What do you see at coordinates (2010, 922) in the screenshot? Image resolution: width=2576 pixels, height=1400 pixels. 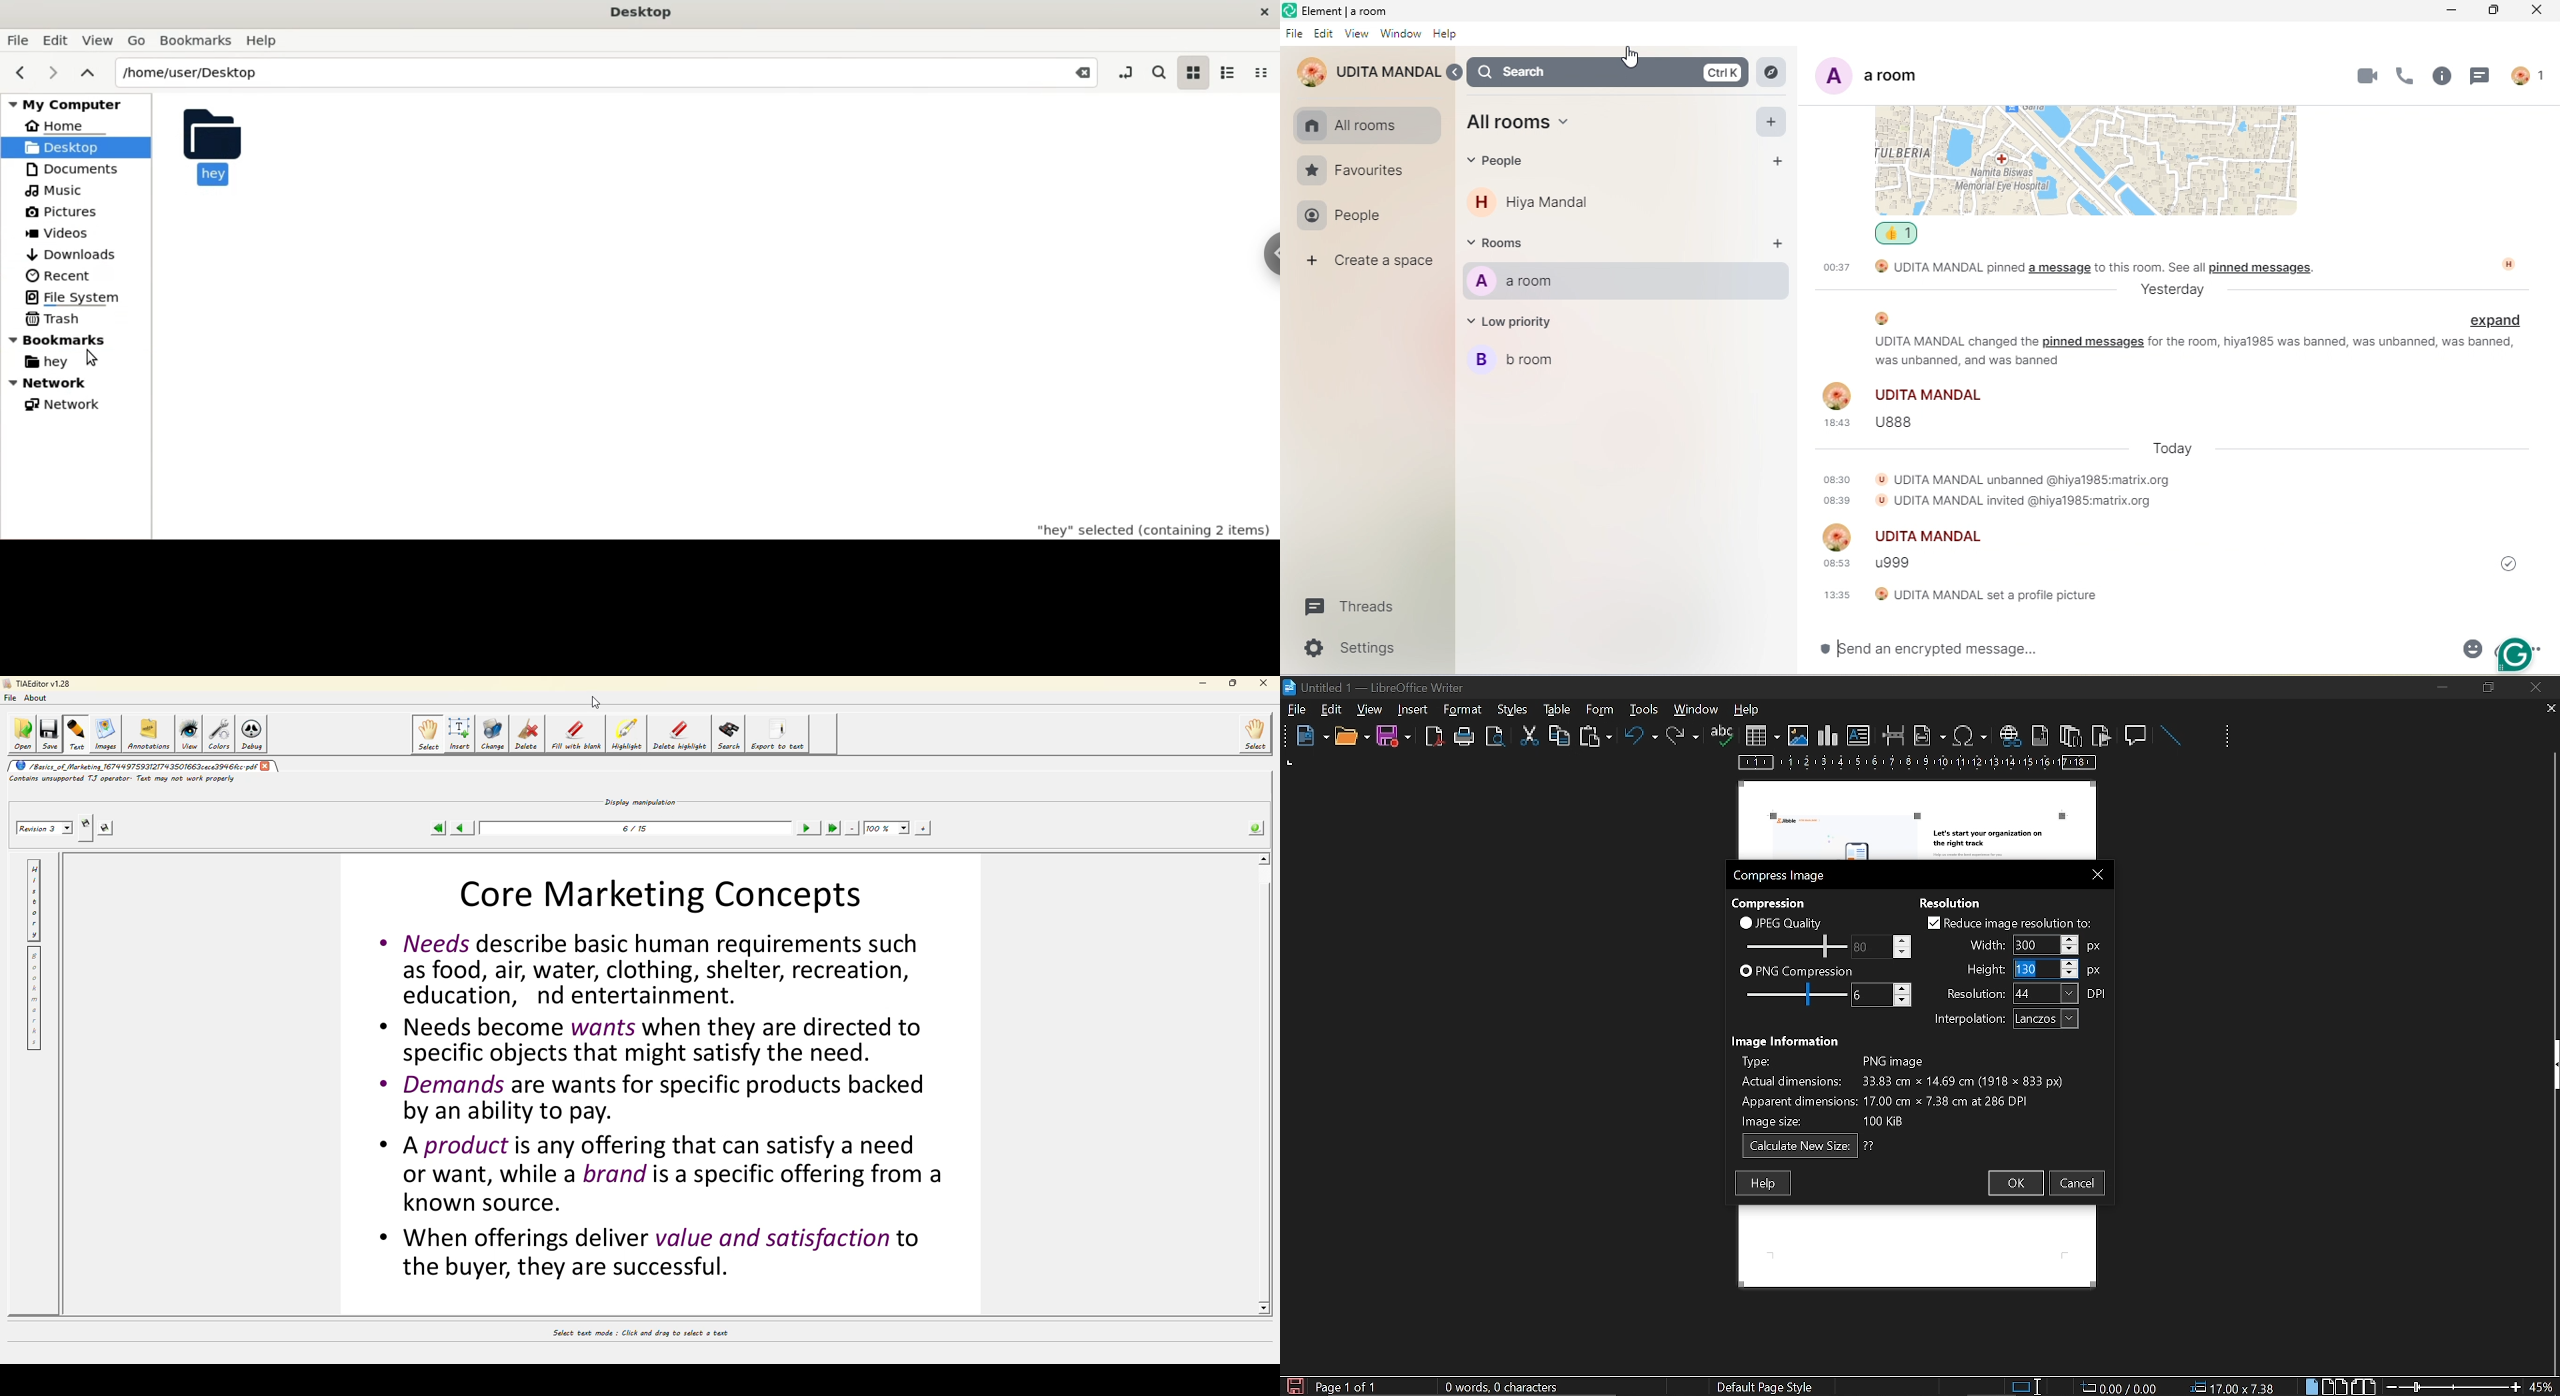 I see `reduce image resolution` at bounding box center [2010, 922].